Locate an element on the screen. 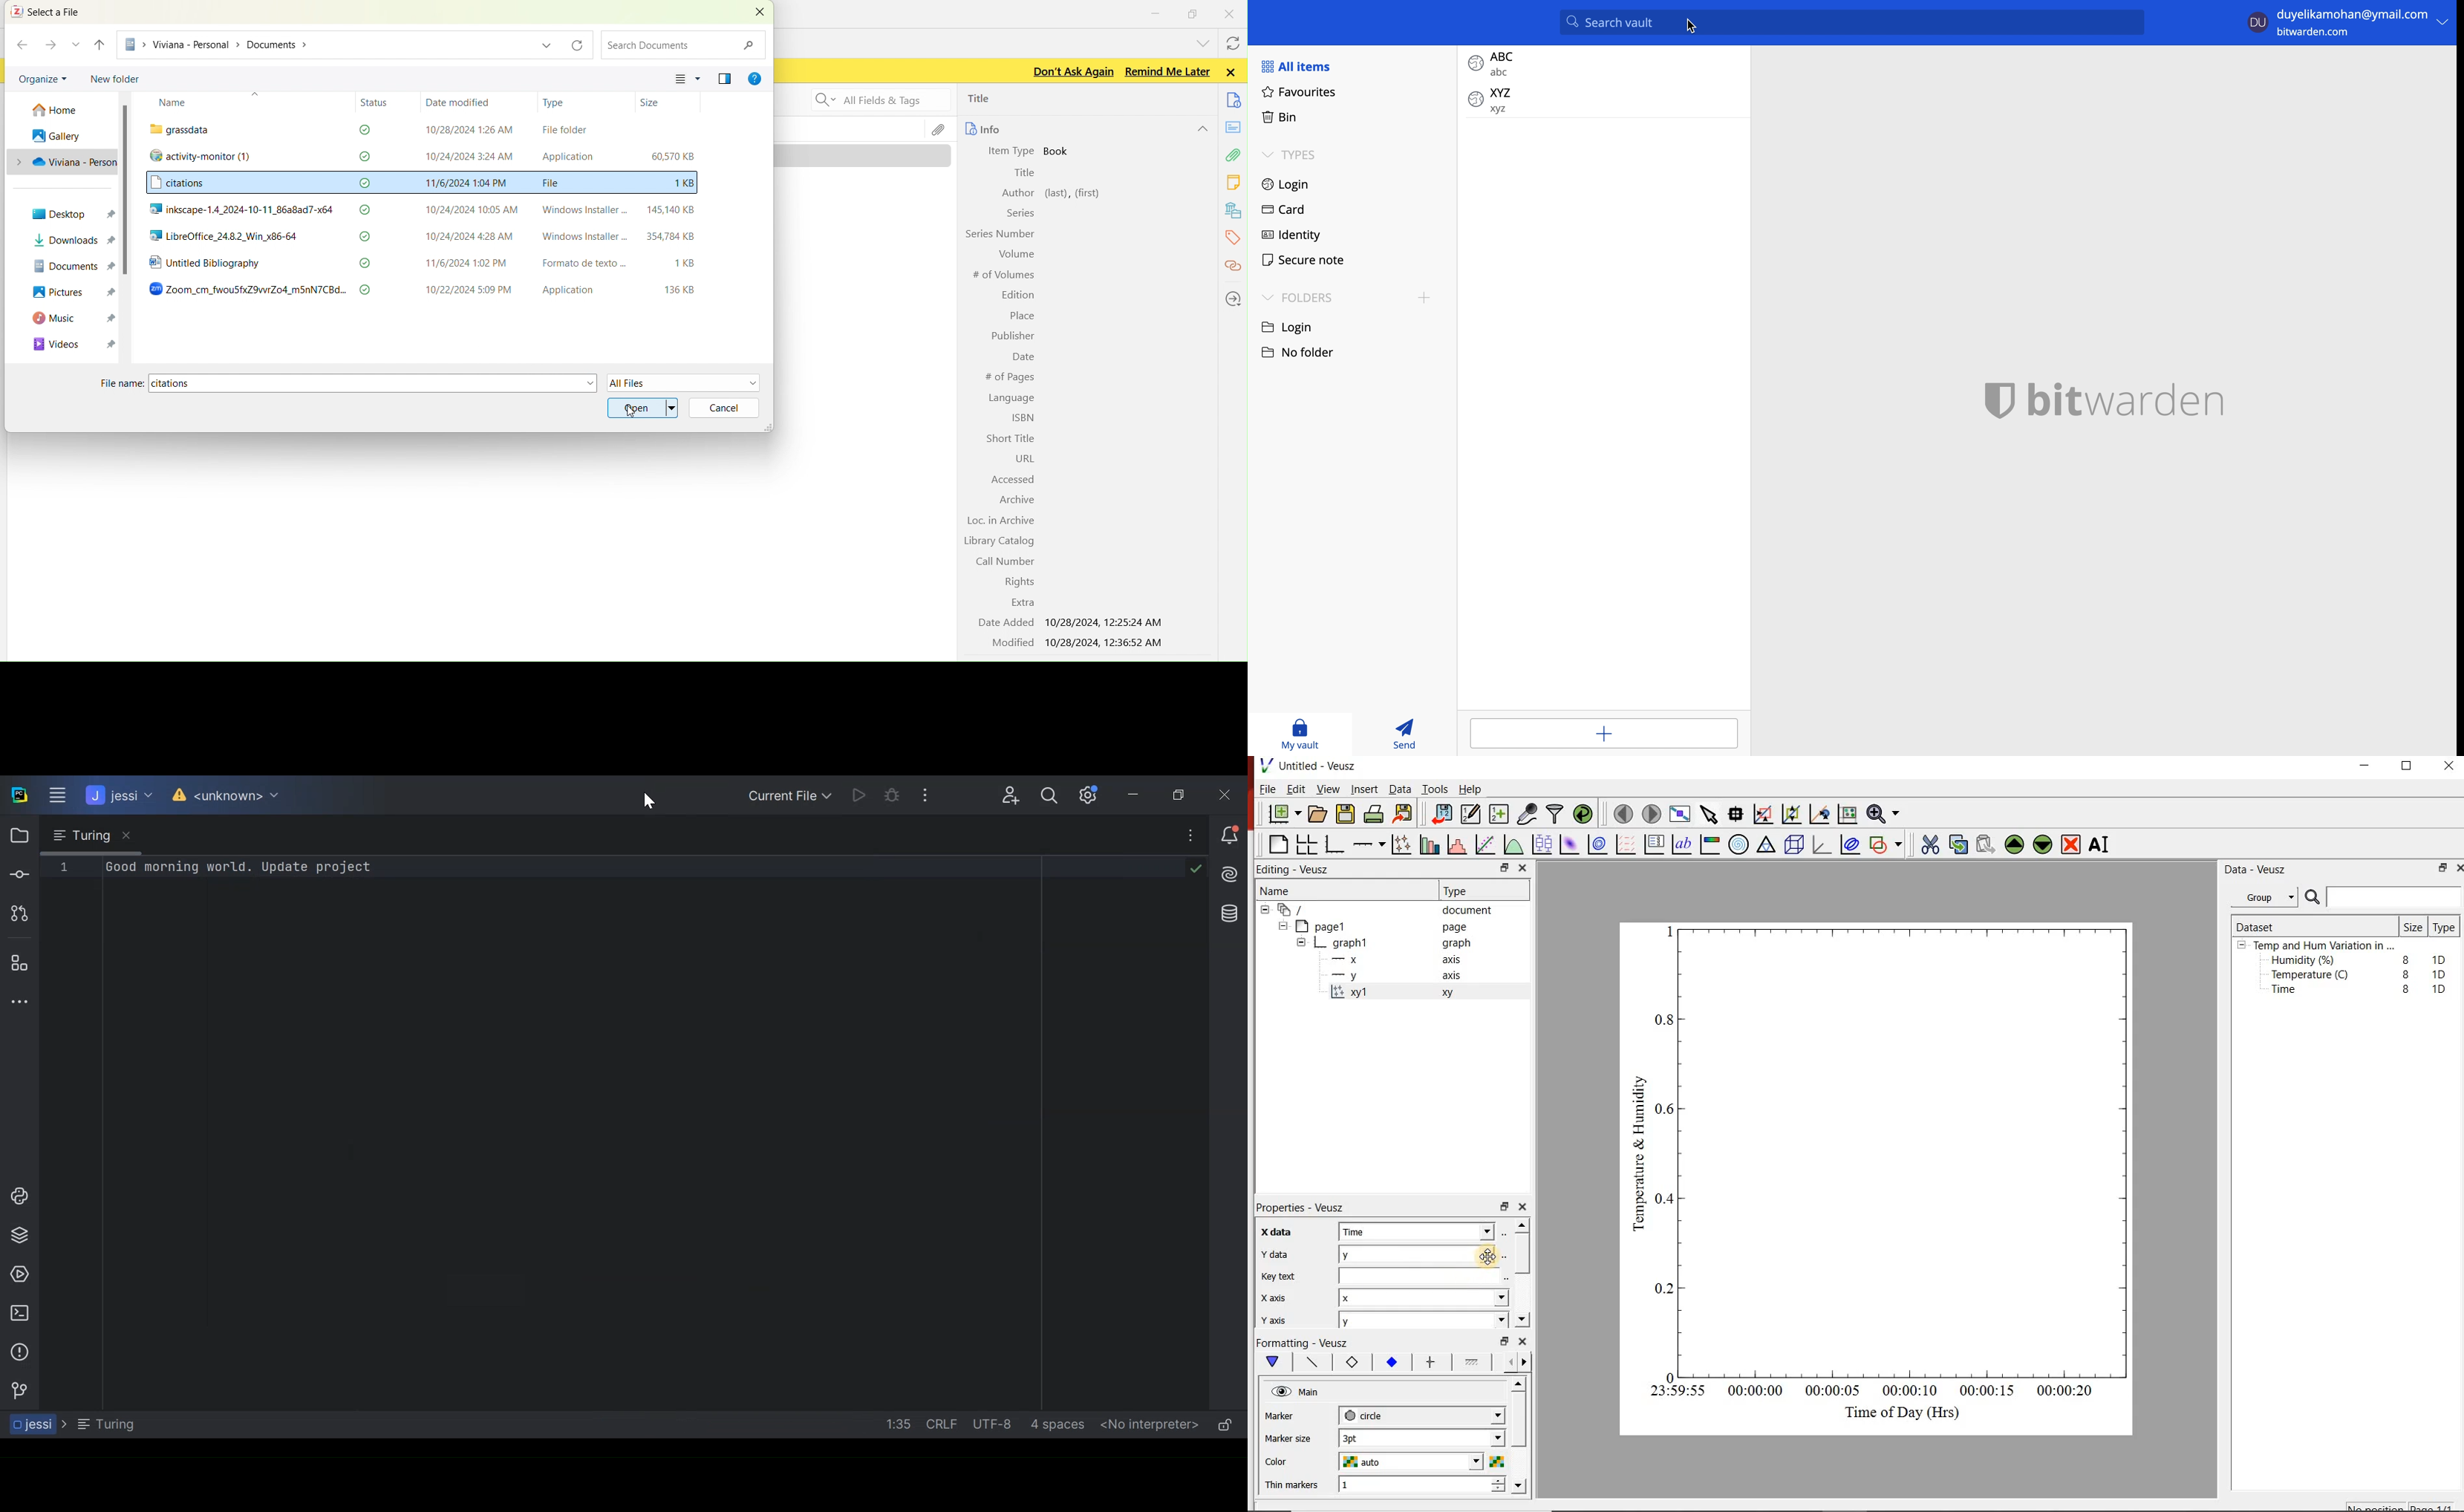 The height and width of the screenshot is (1512, 2464). Untitled - Veusz is located at coordinates (1312, 765).